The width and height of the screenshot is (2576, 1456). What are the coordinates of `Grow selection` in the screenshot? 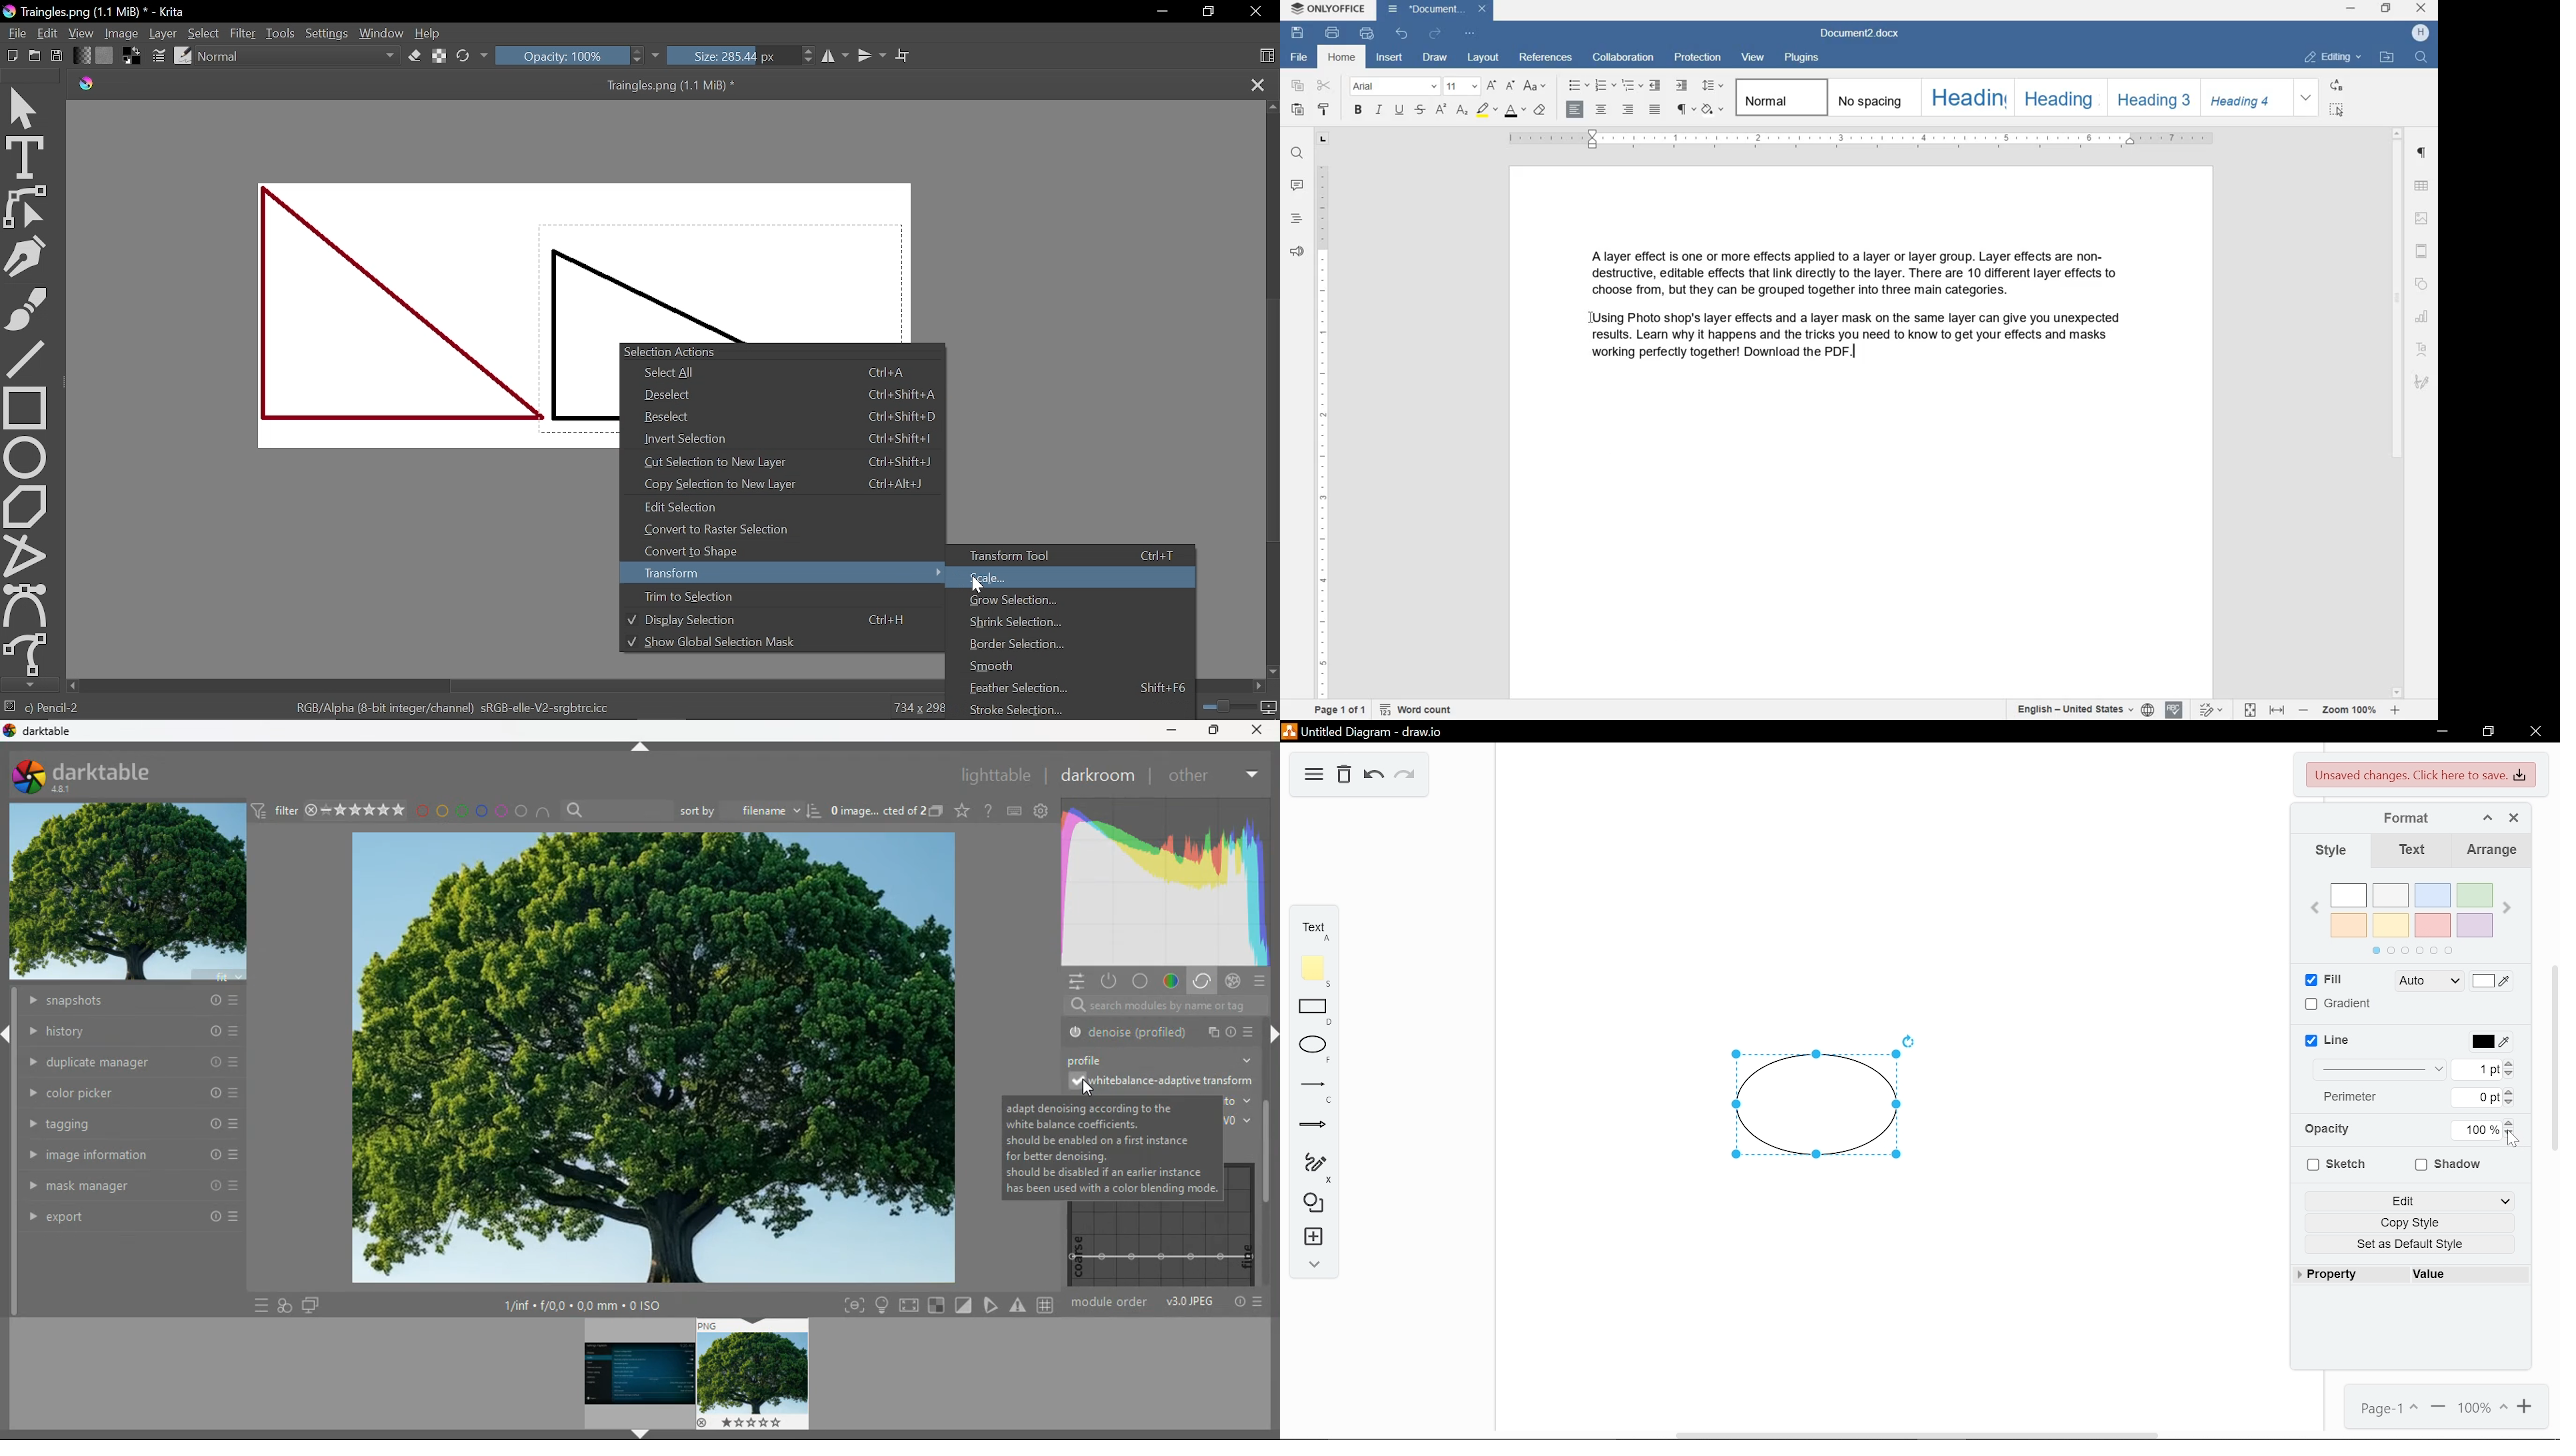 It's located at (1063, 601).